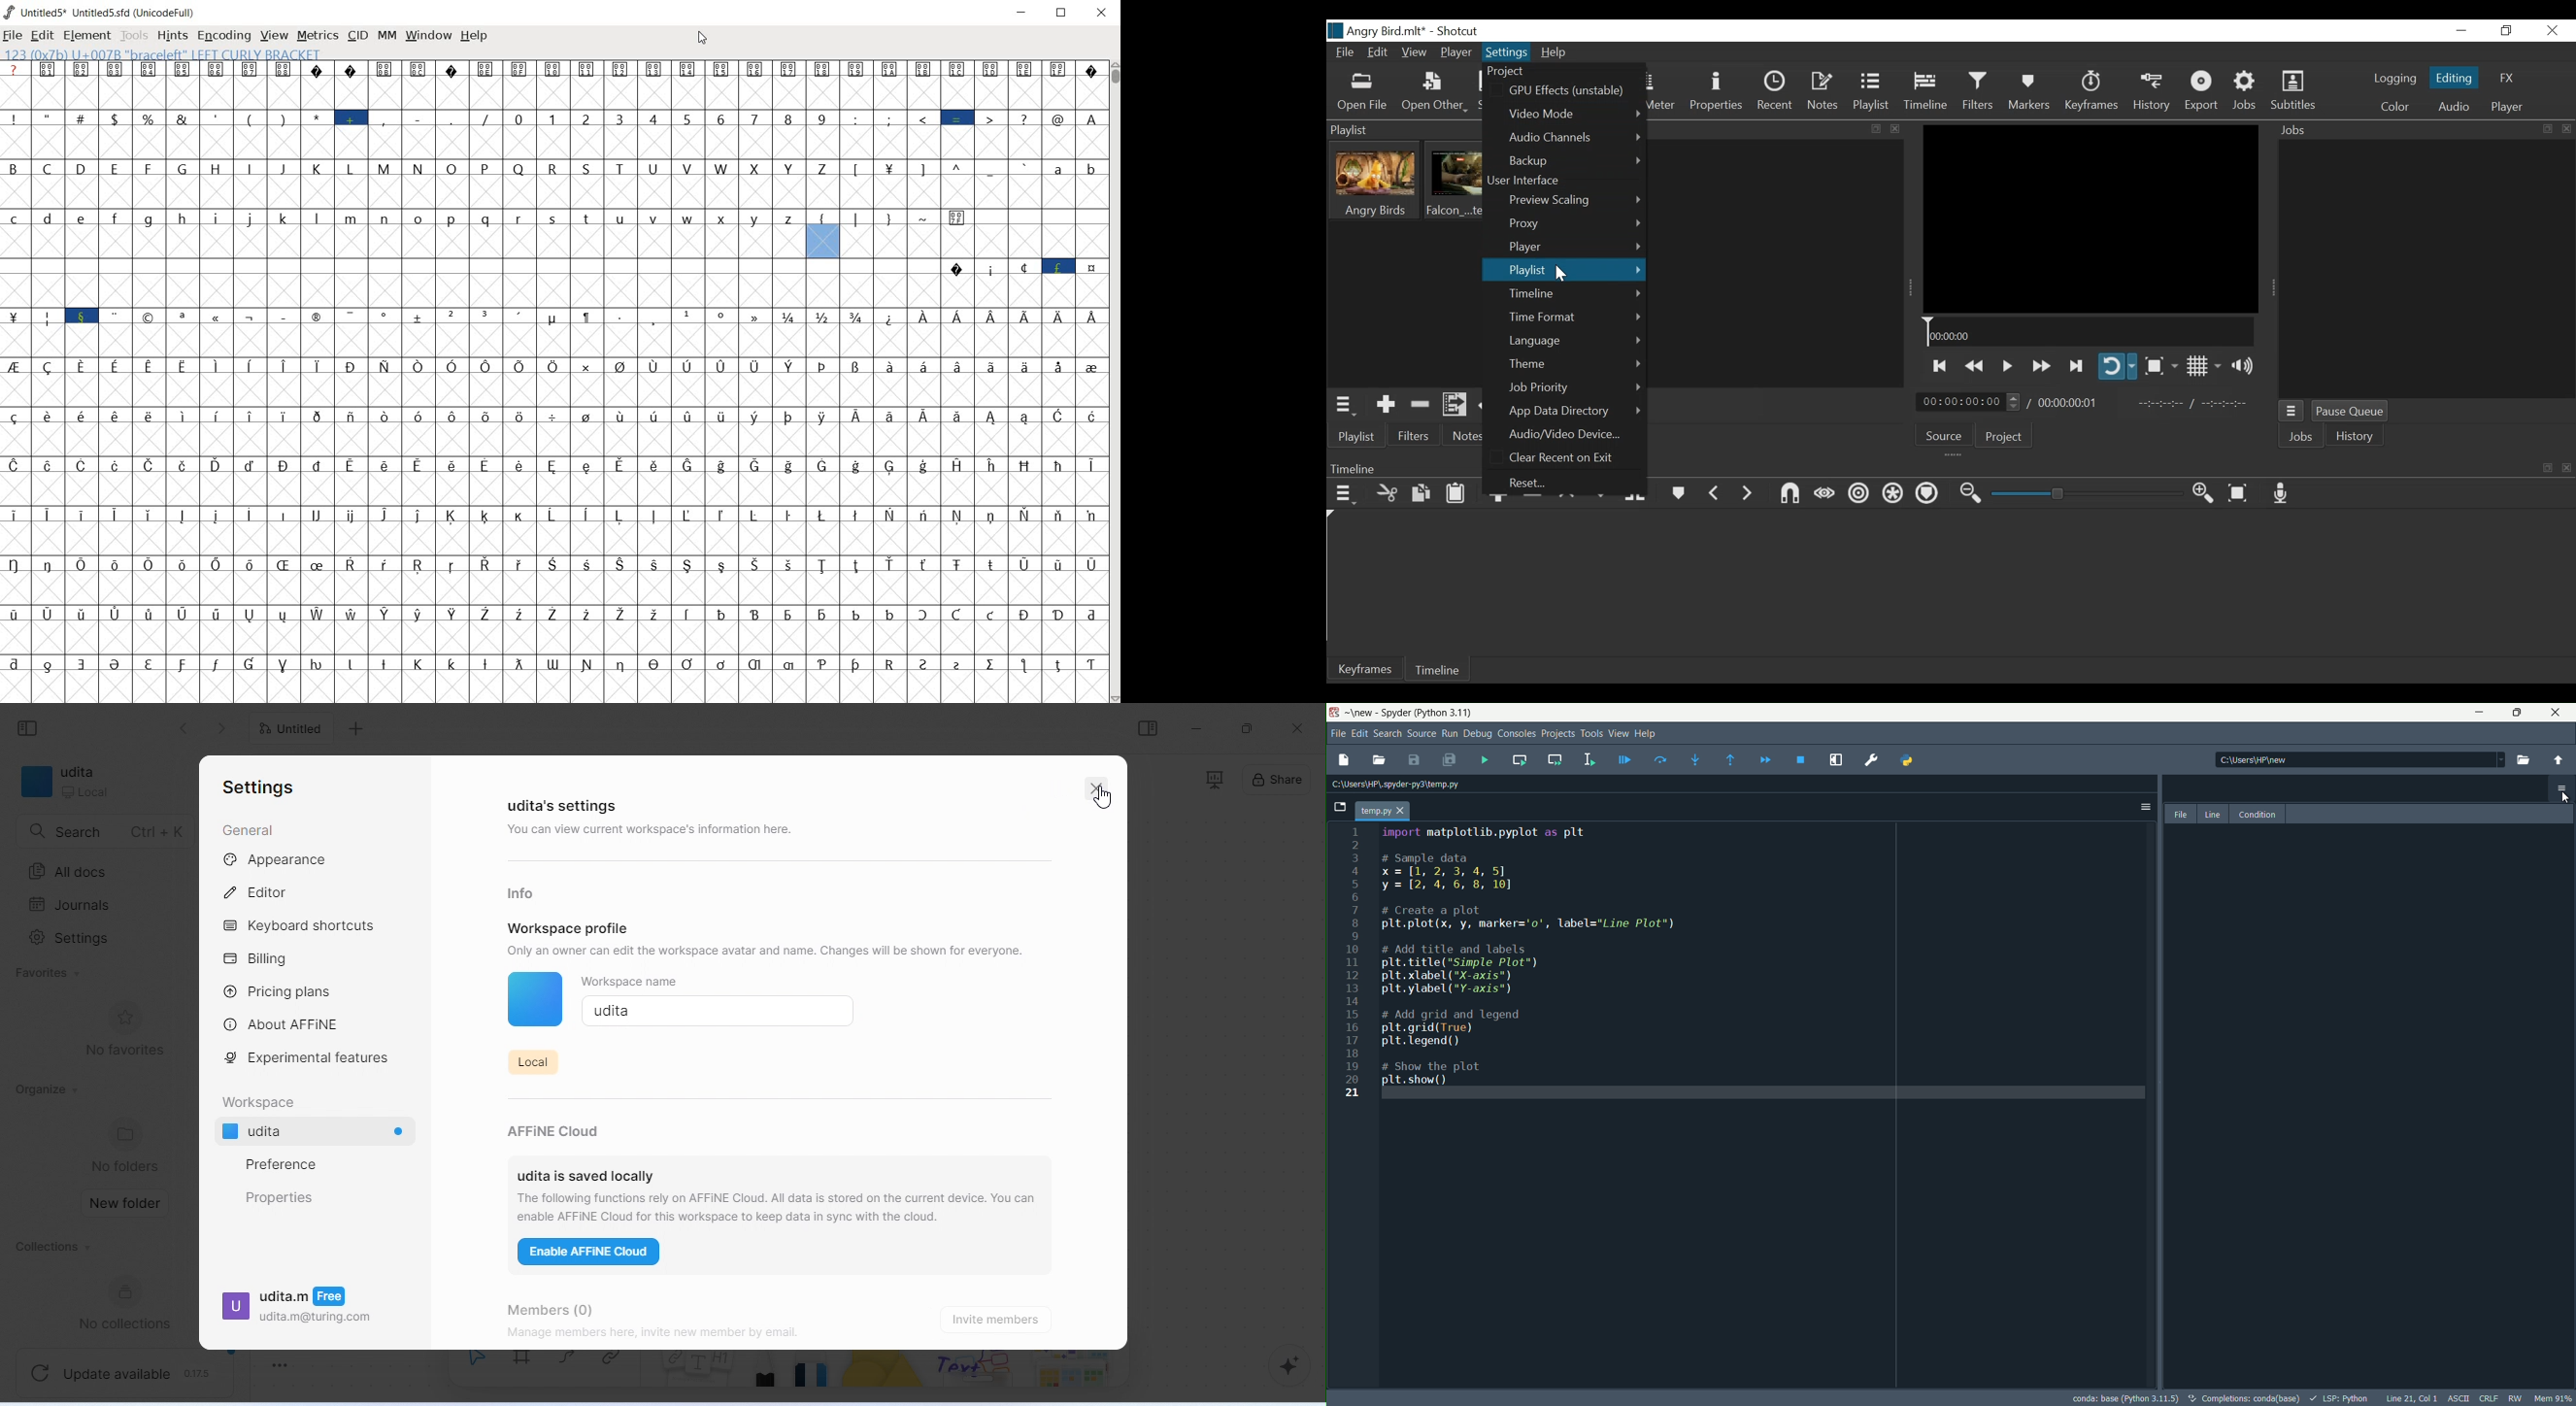 This screenshot has height=1428, width=2576. Describe the element at coordinates (1574, 225) in the screenshot. I see `Proxy` at that location.